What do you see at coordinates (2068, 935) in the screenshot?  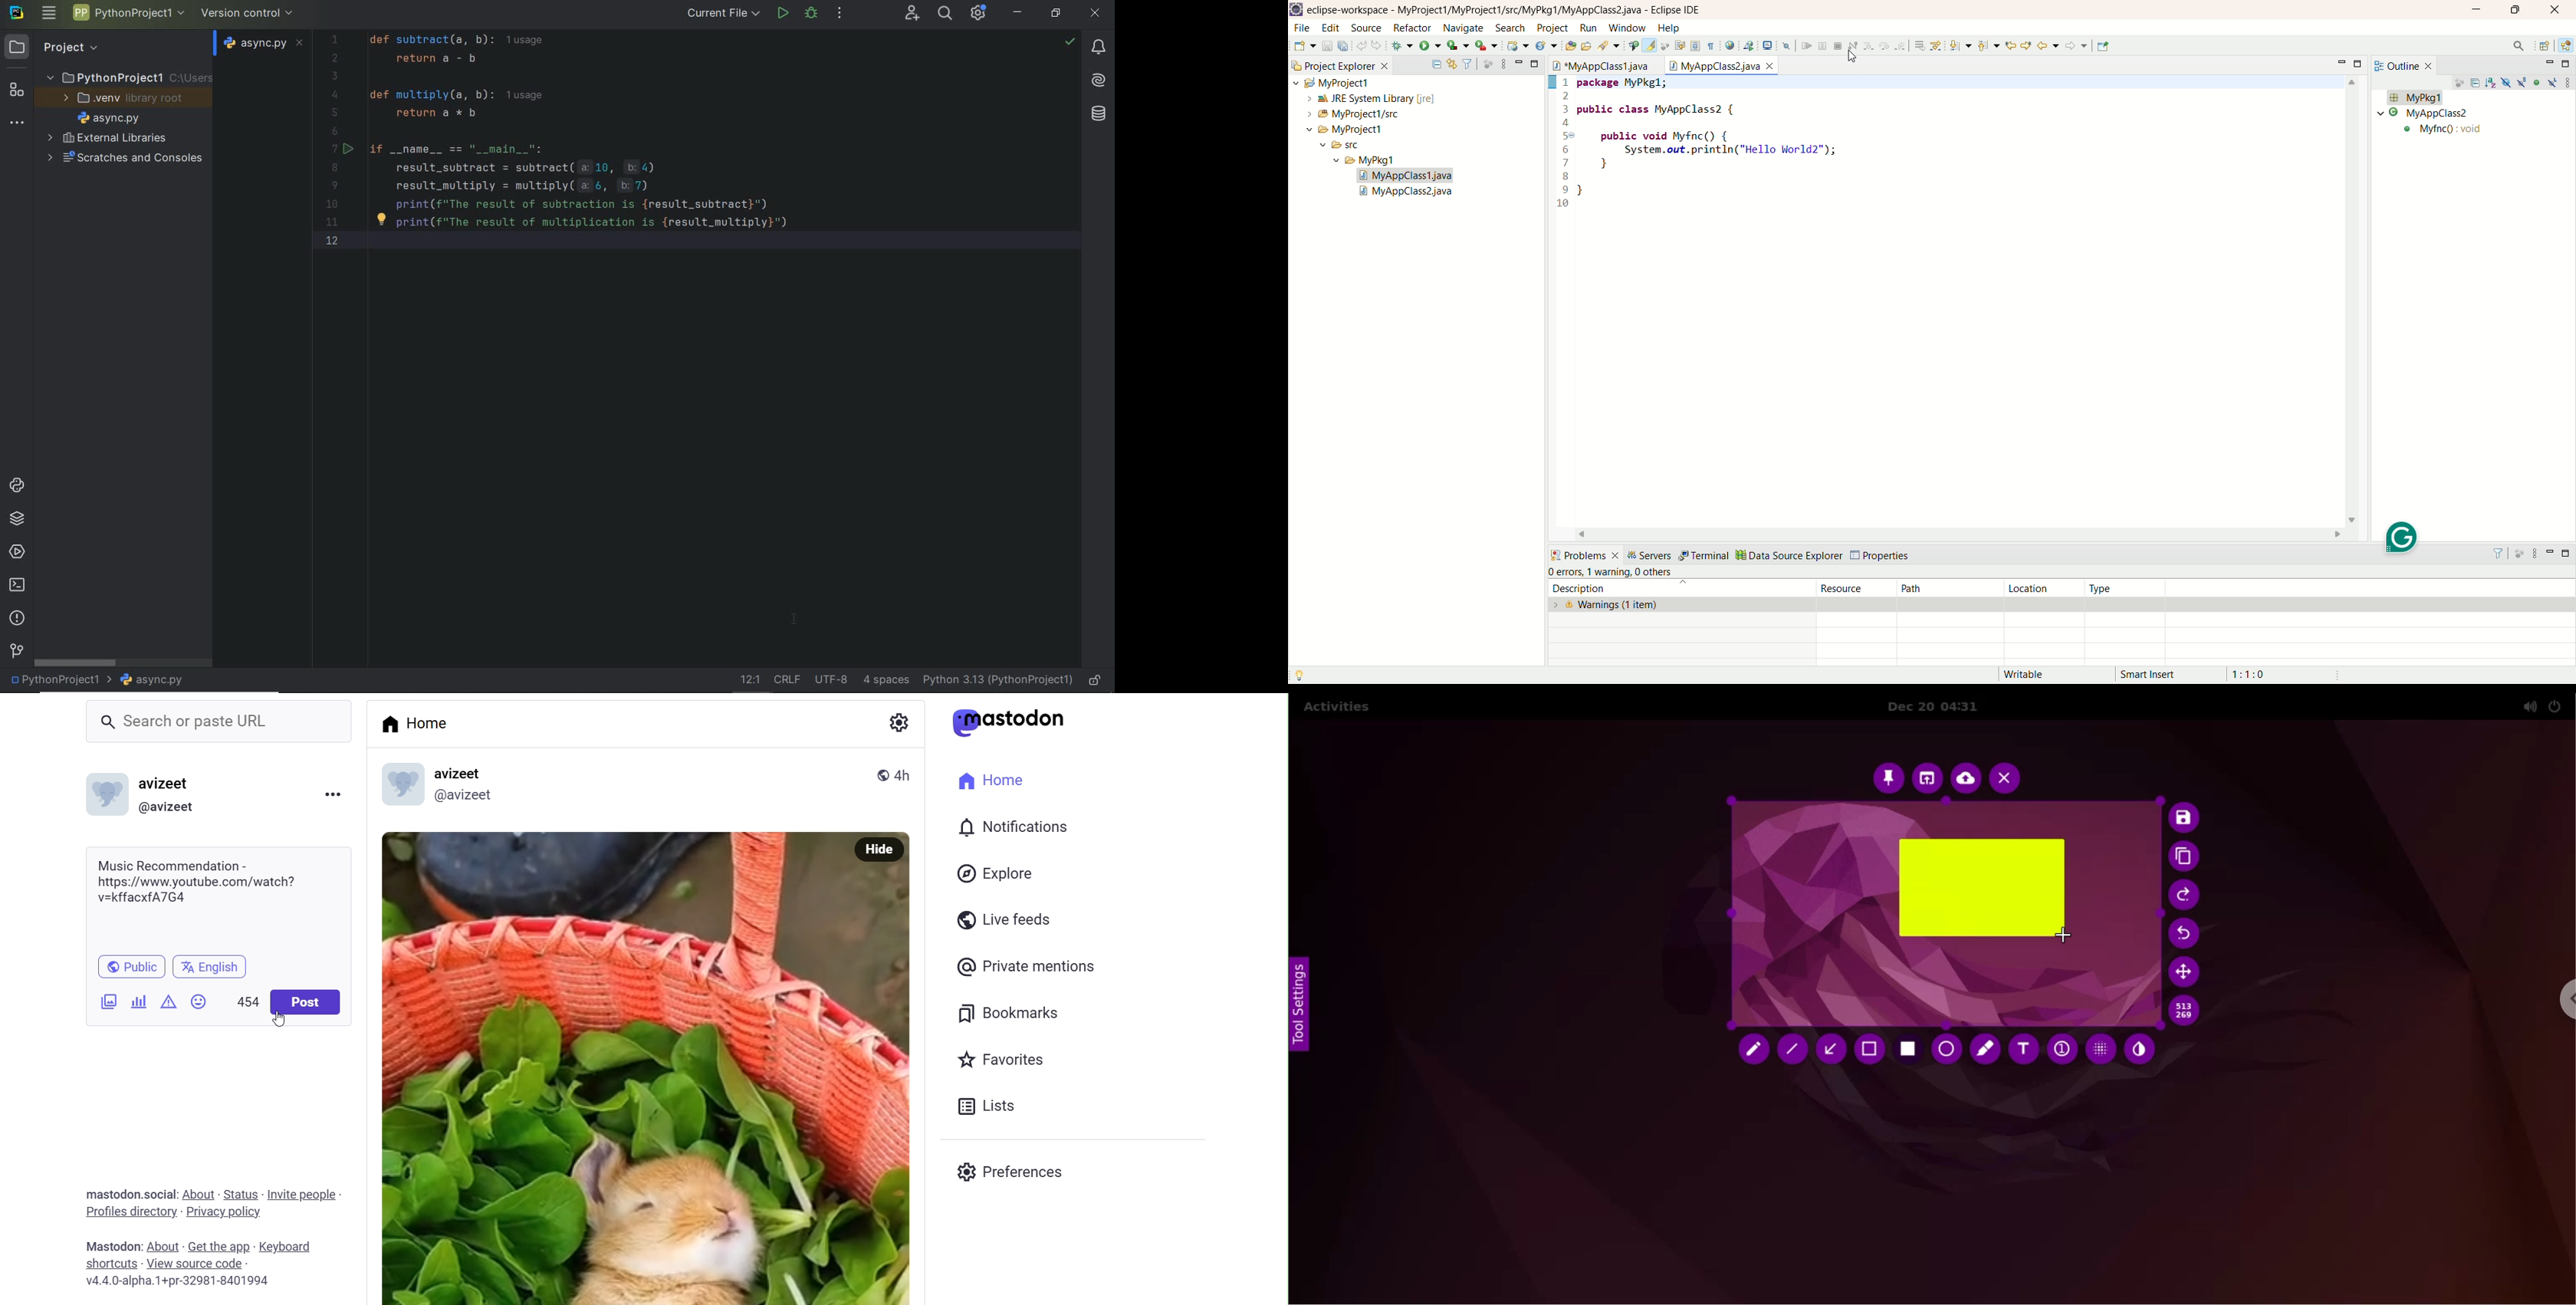 I see `cursor ` at bounding box center [2068, 935].